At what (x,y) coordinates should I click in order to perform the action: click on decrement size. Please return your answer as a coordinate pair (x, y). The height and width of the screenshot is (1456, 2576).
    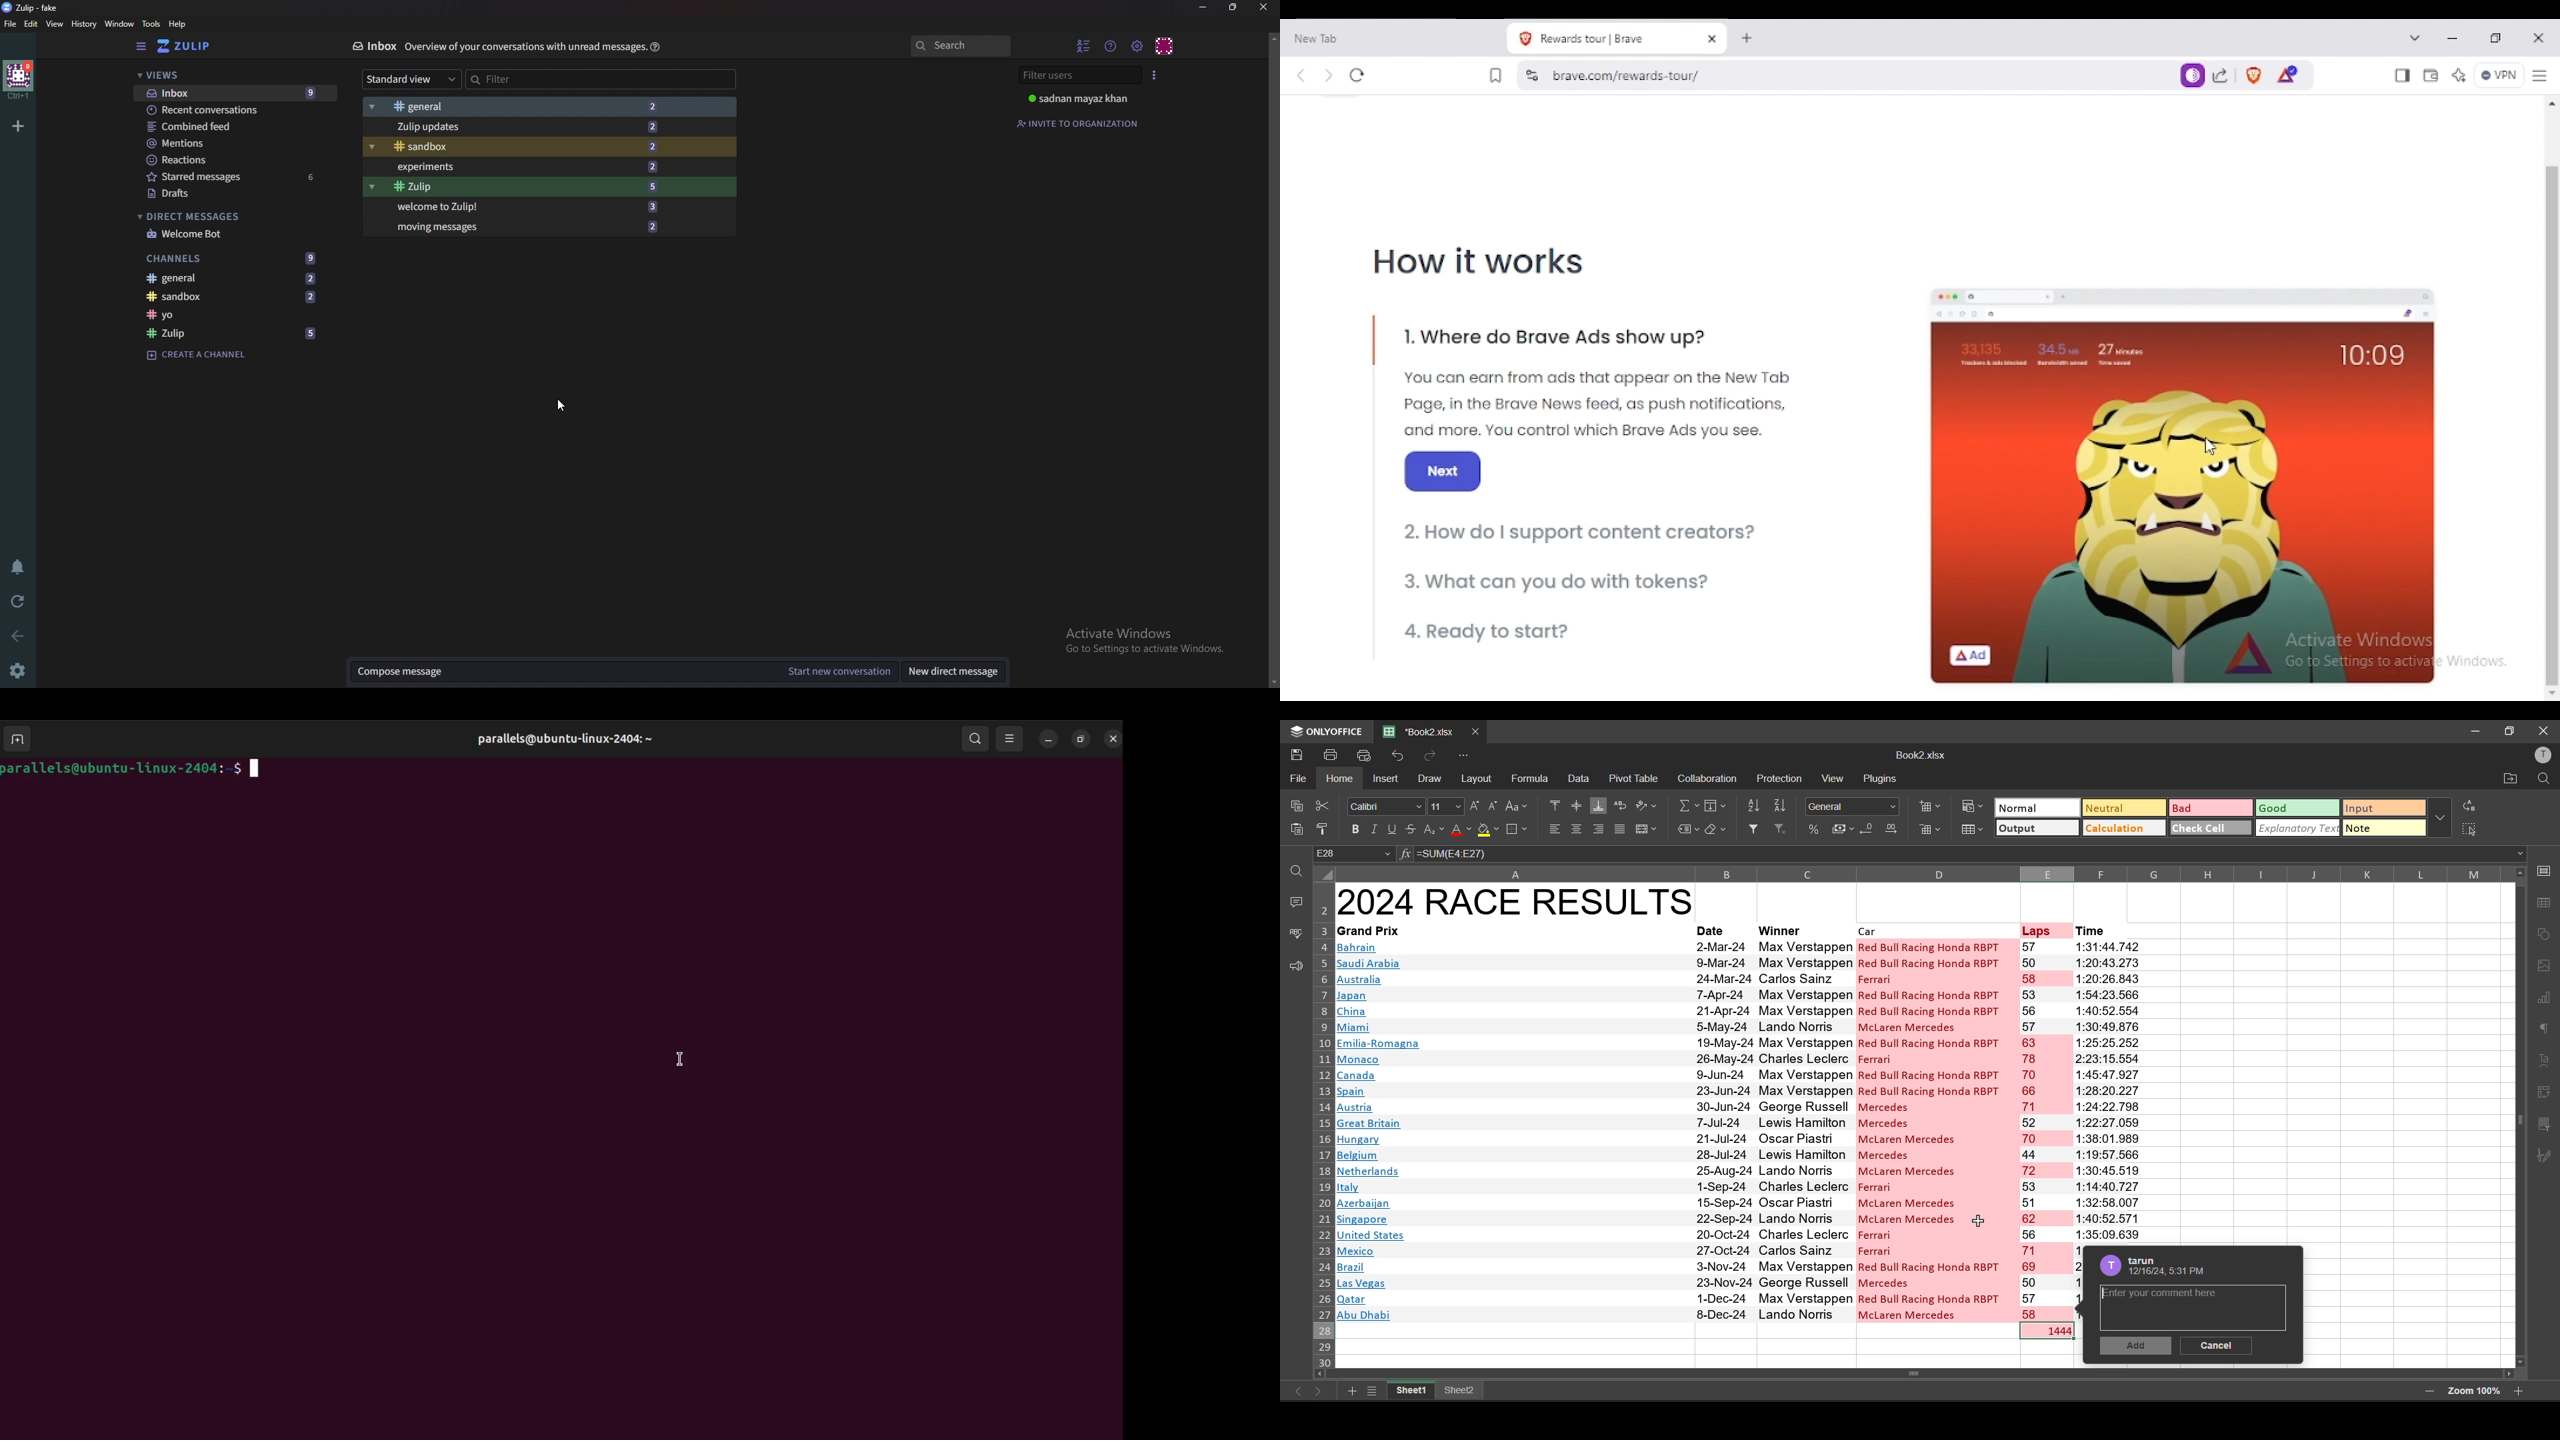
    Looking at the image, I should click on (1491, 807).